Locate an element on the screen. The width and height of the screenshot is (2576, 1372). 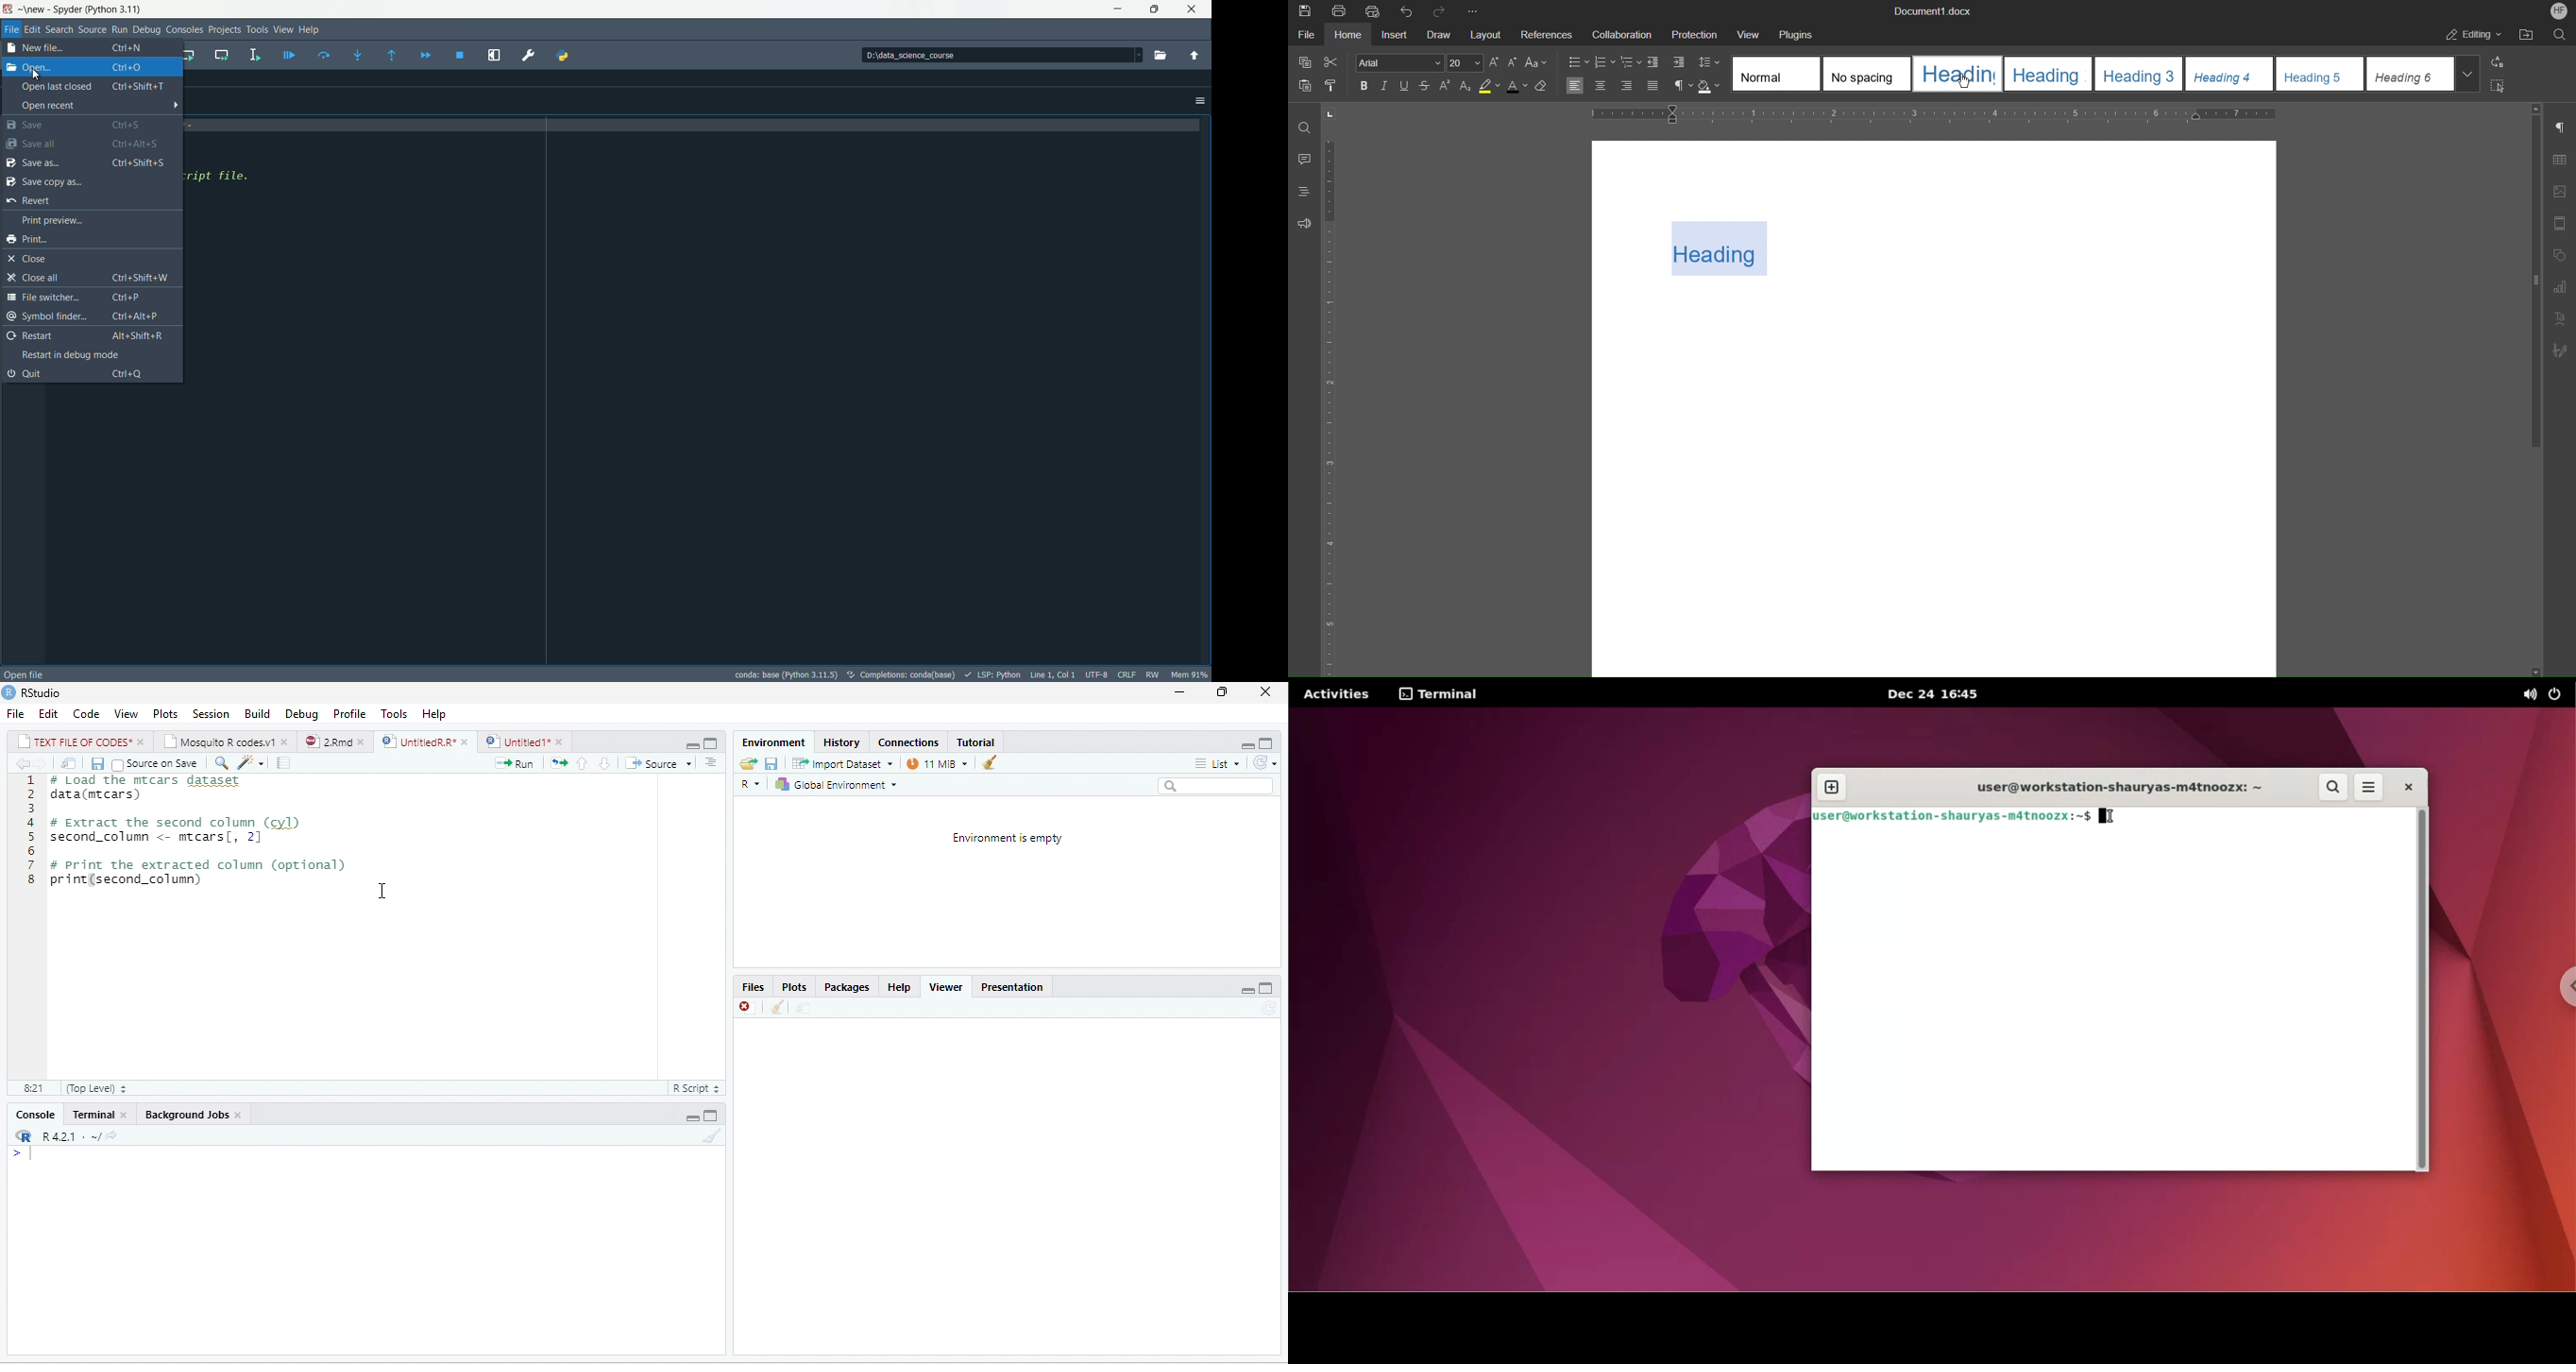
View is located at coordinates (127, 712).